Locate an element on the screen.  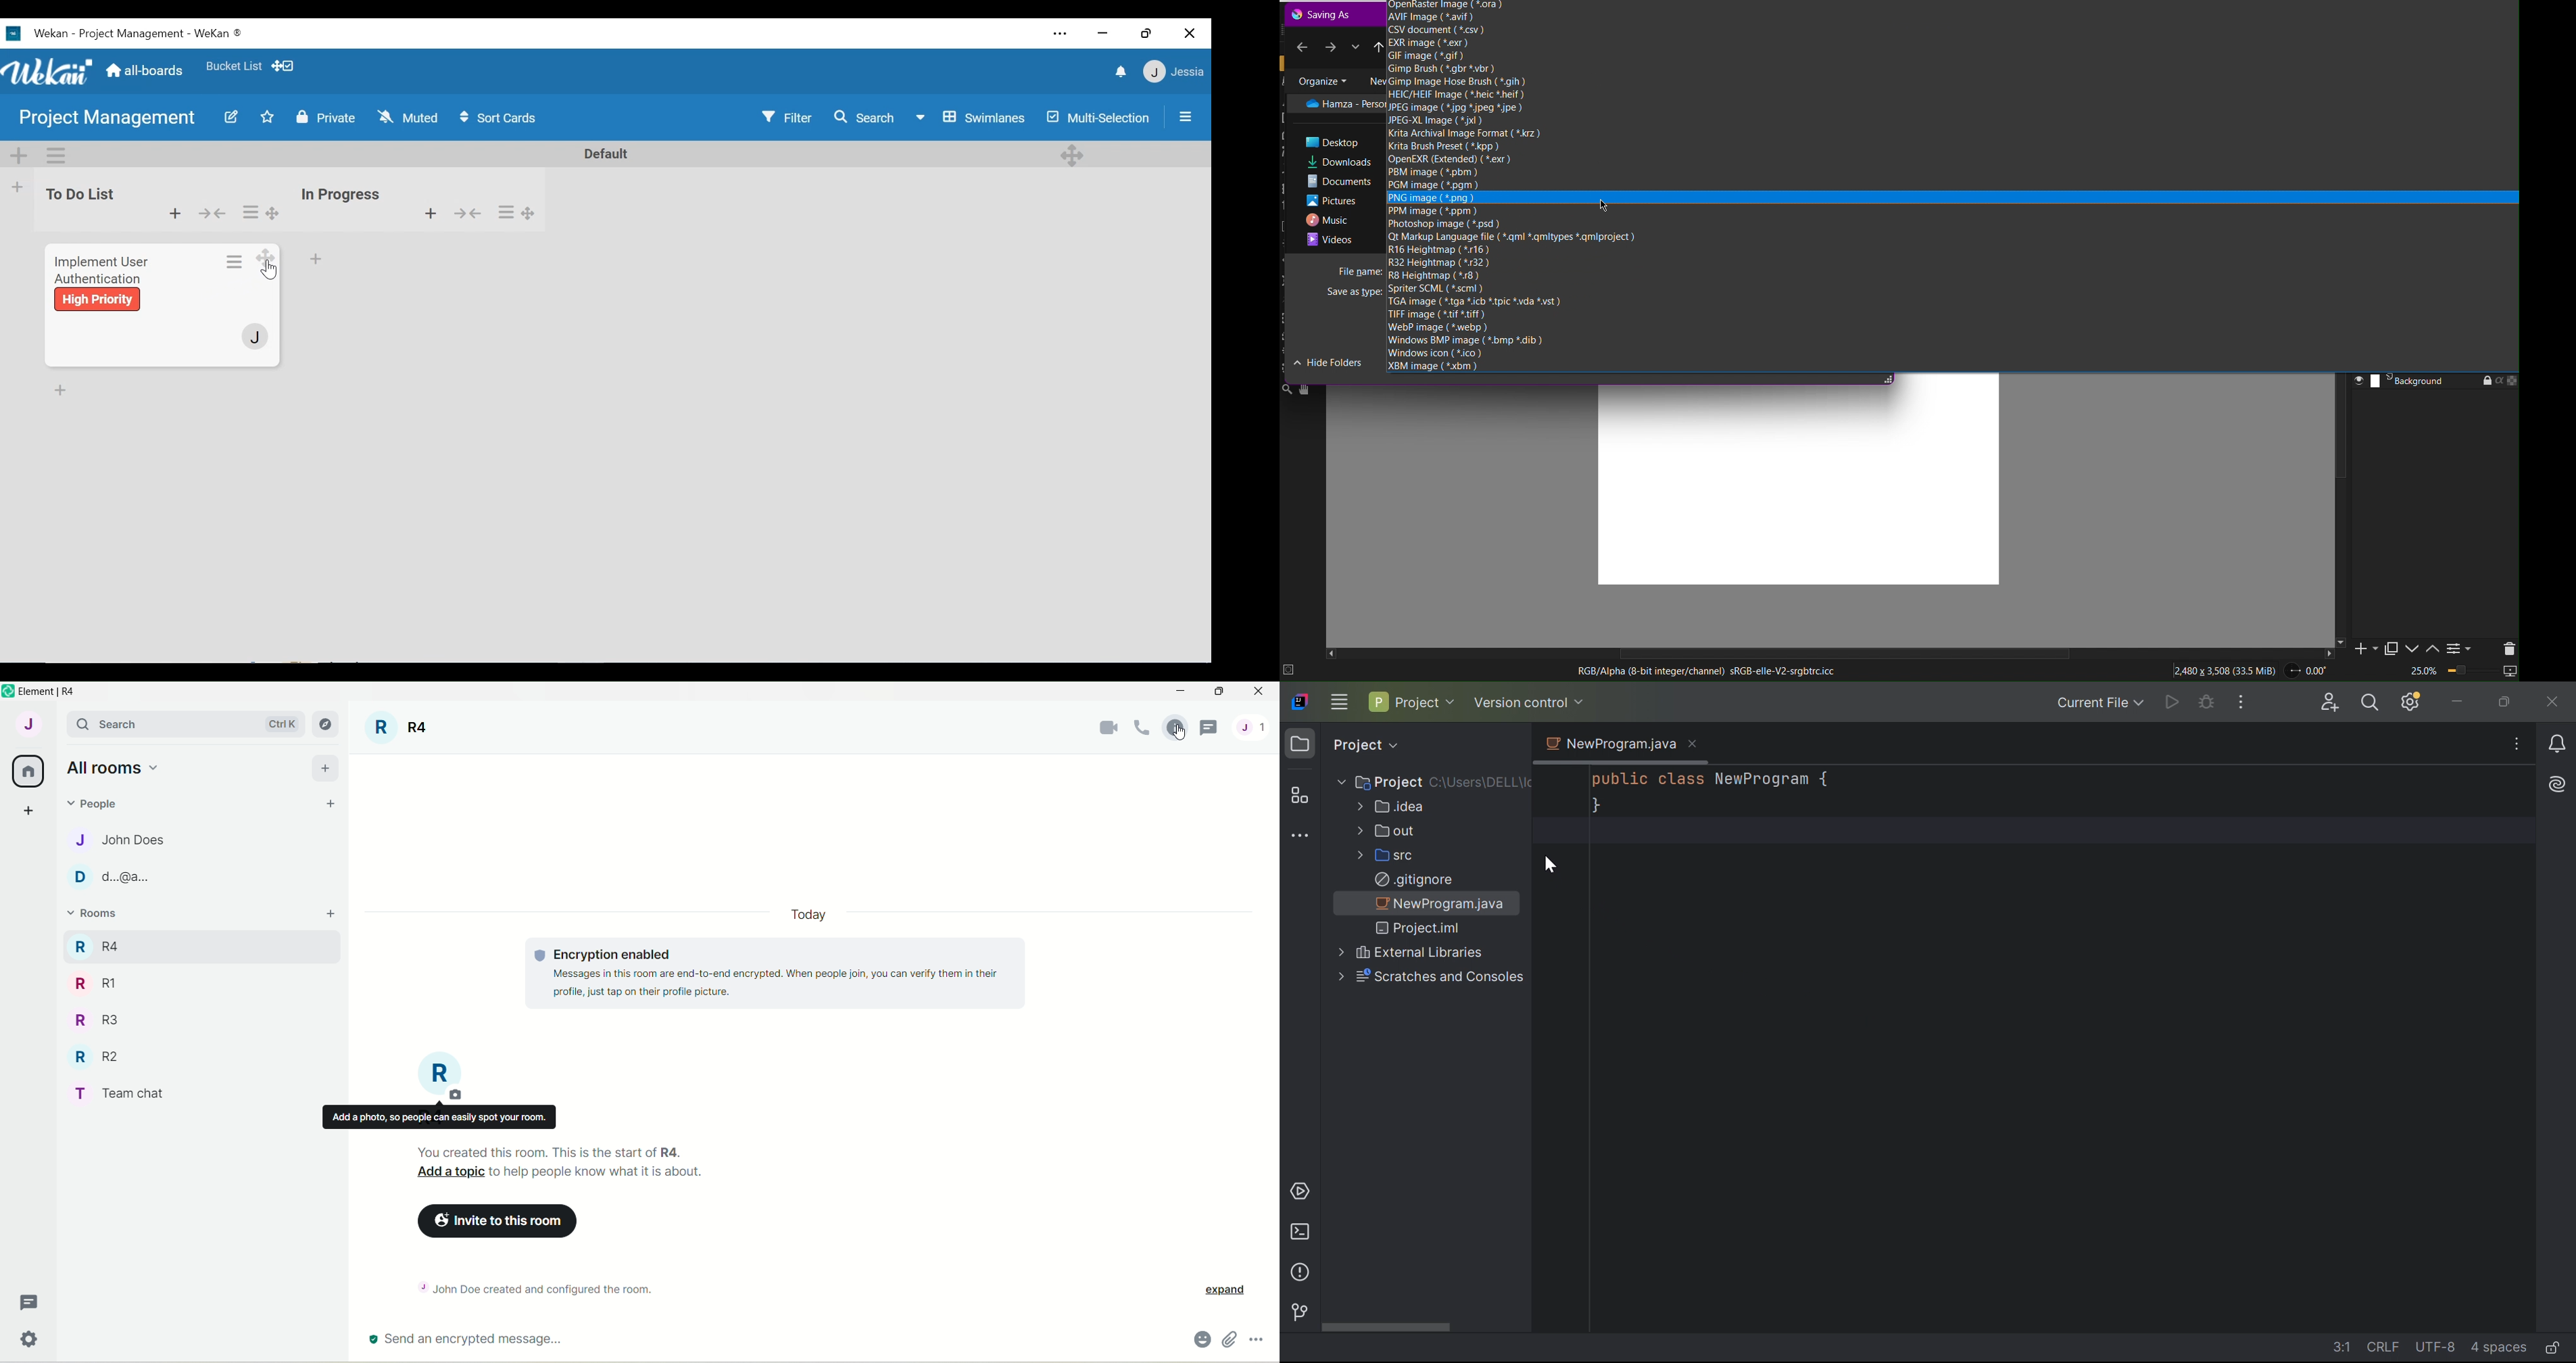
explore rooms is located at coordinates (327, 724).